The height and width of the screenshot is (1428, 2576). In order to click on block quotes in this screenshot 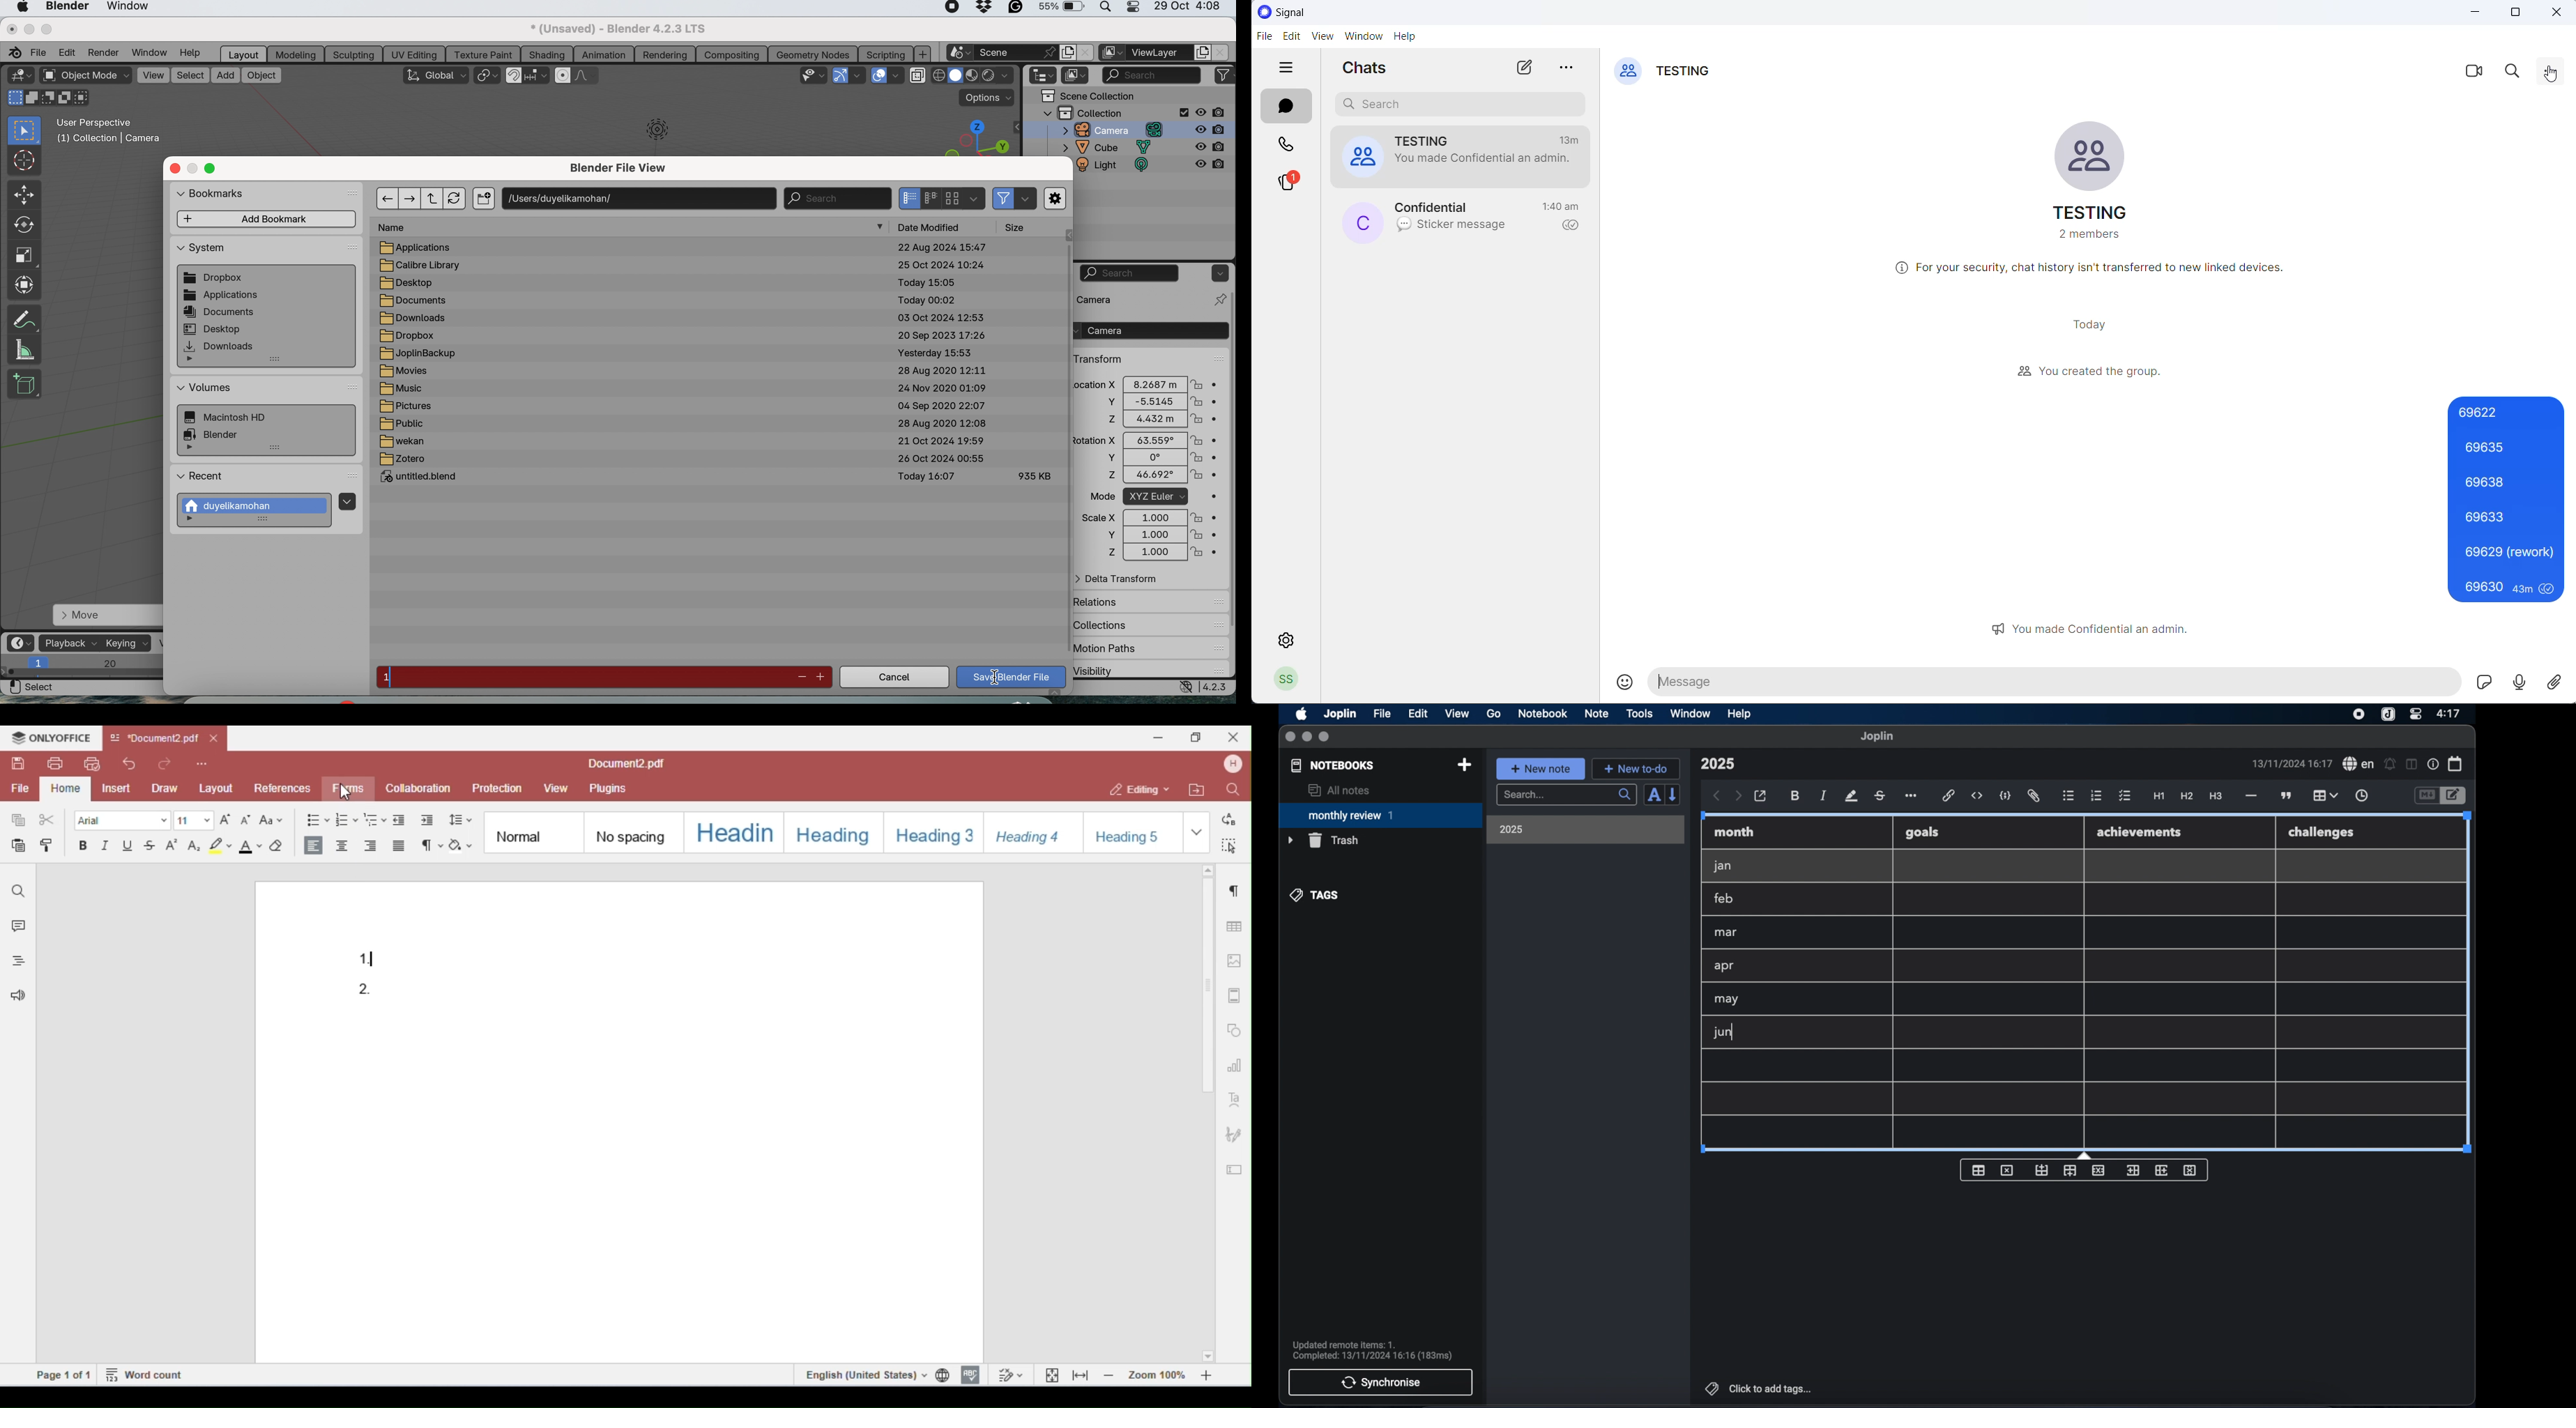, I will do `click(2287, 796)`.